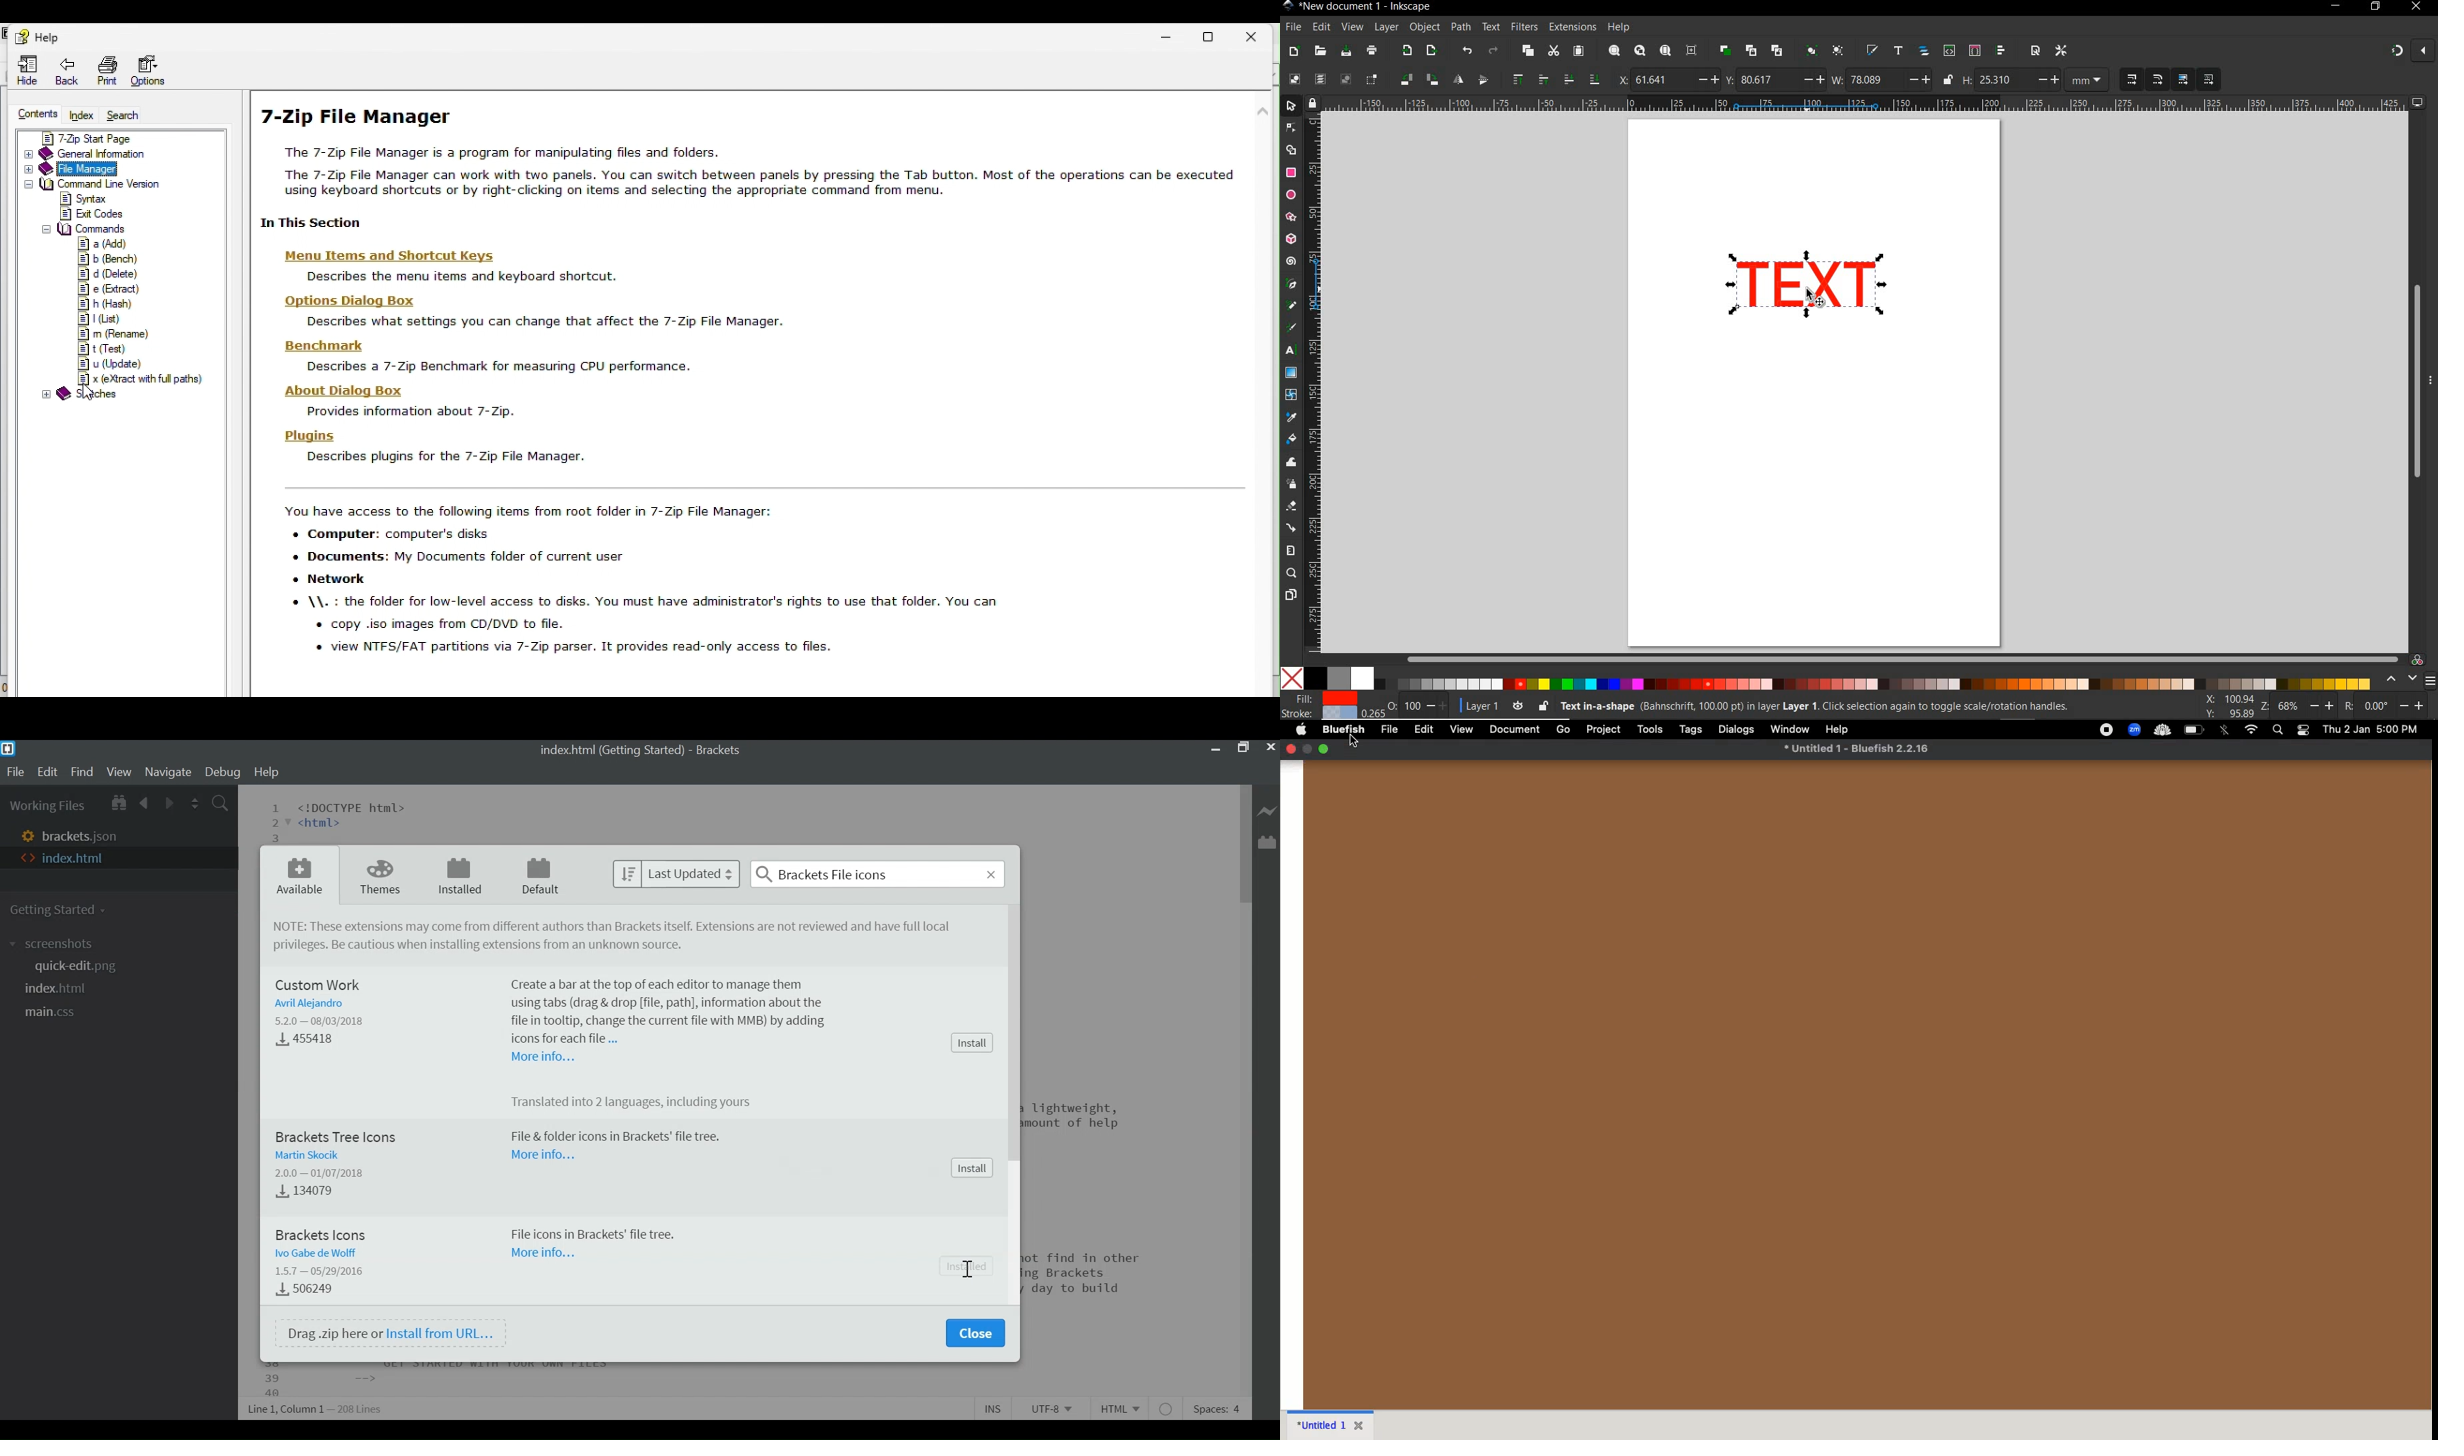  I want to click on Install, so click(971, 1043).